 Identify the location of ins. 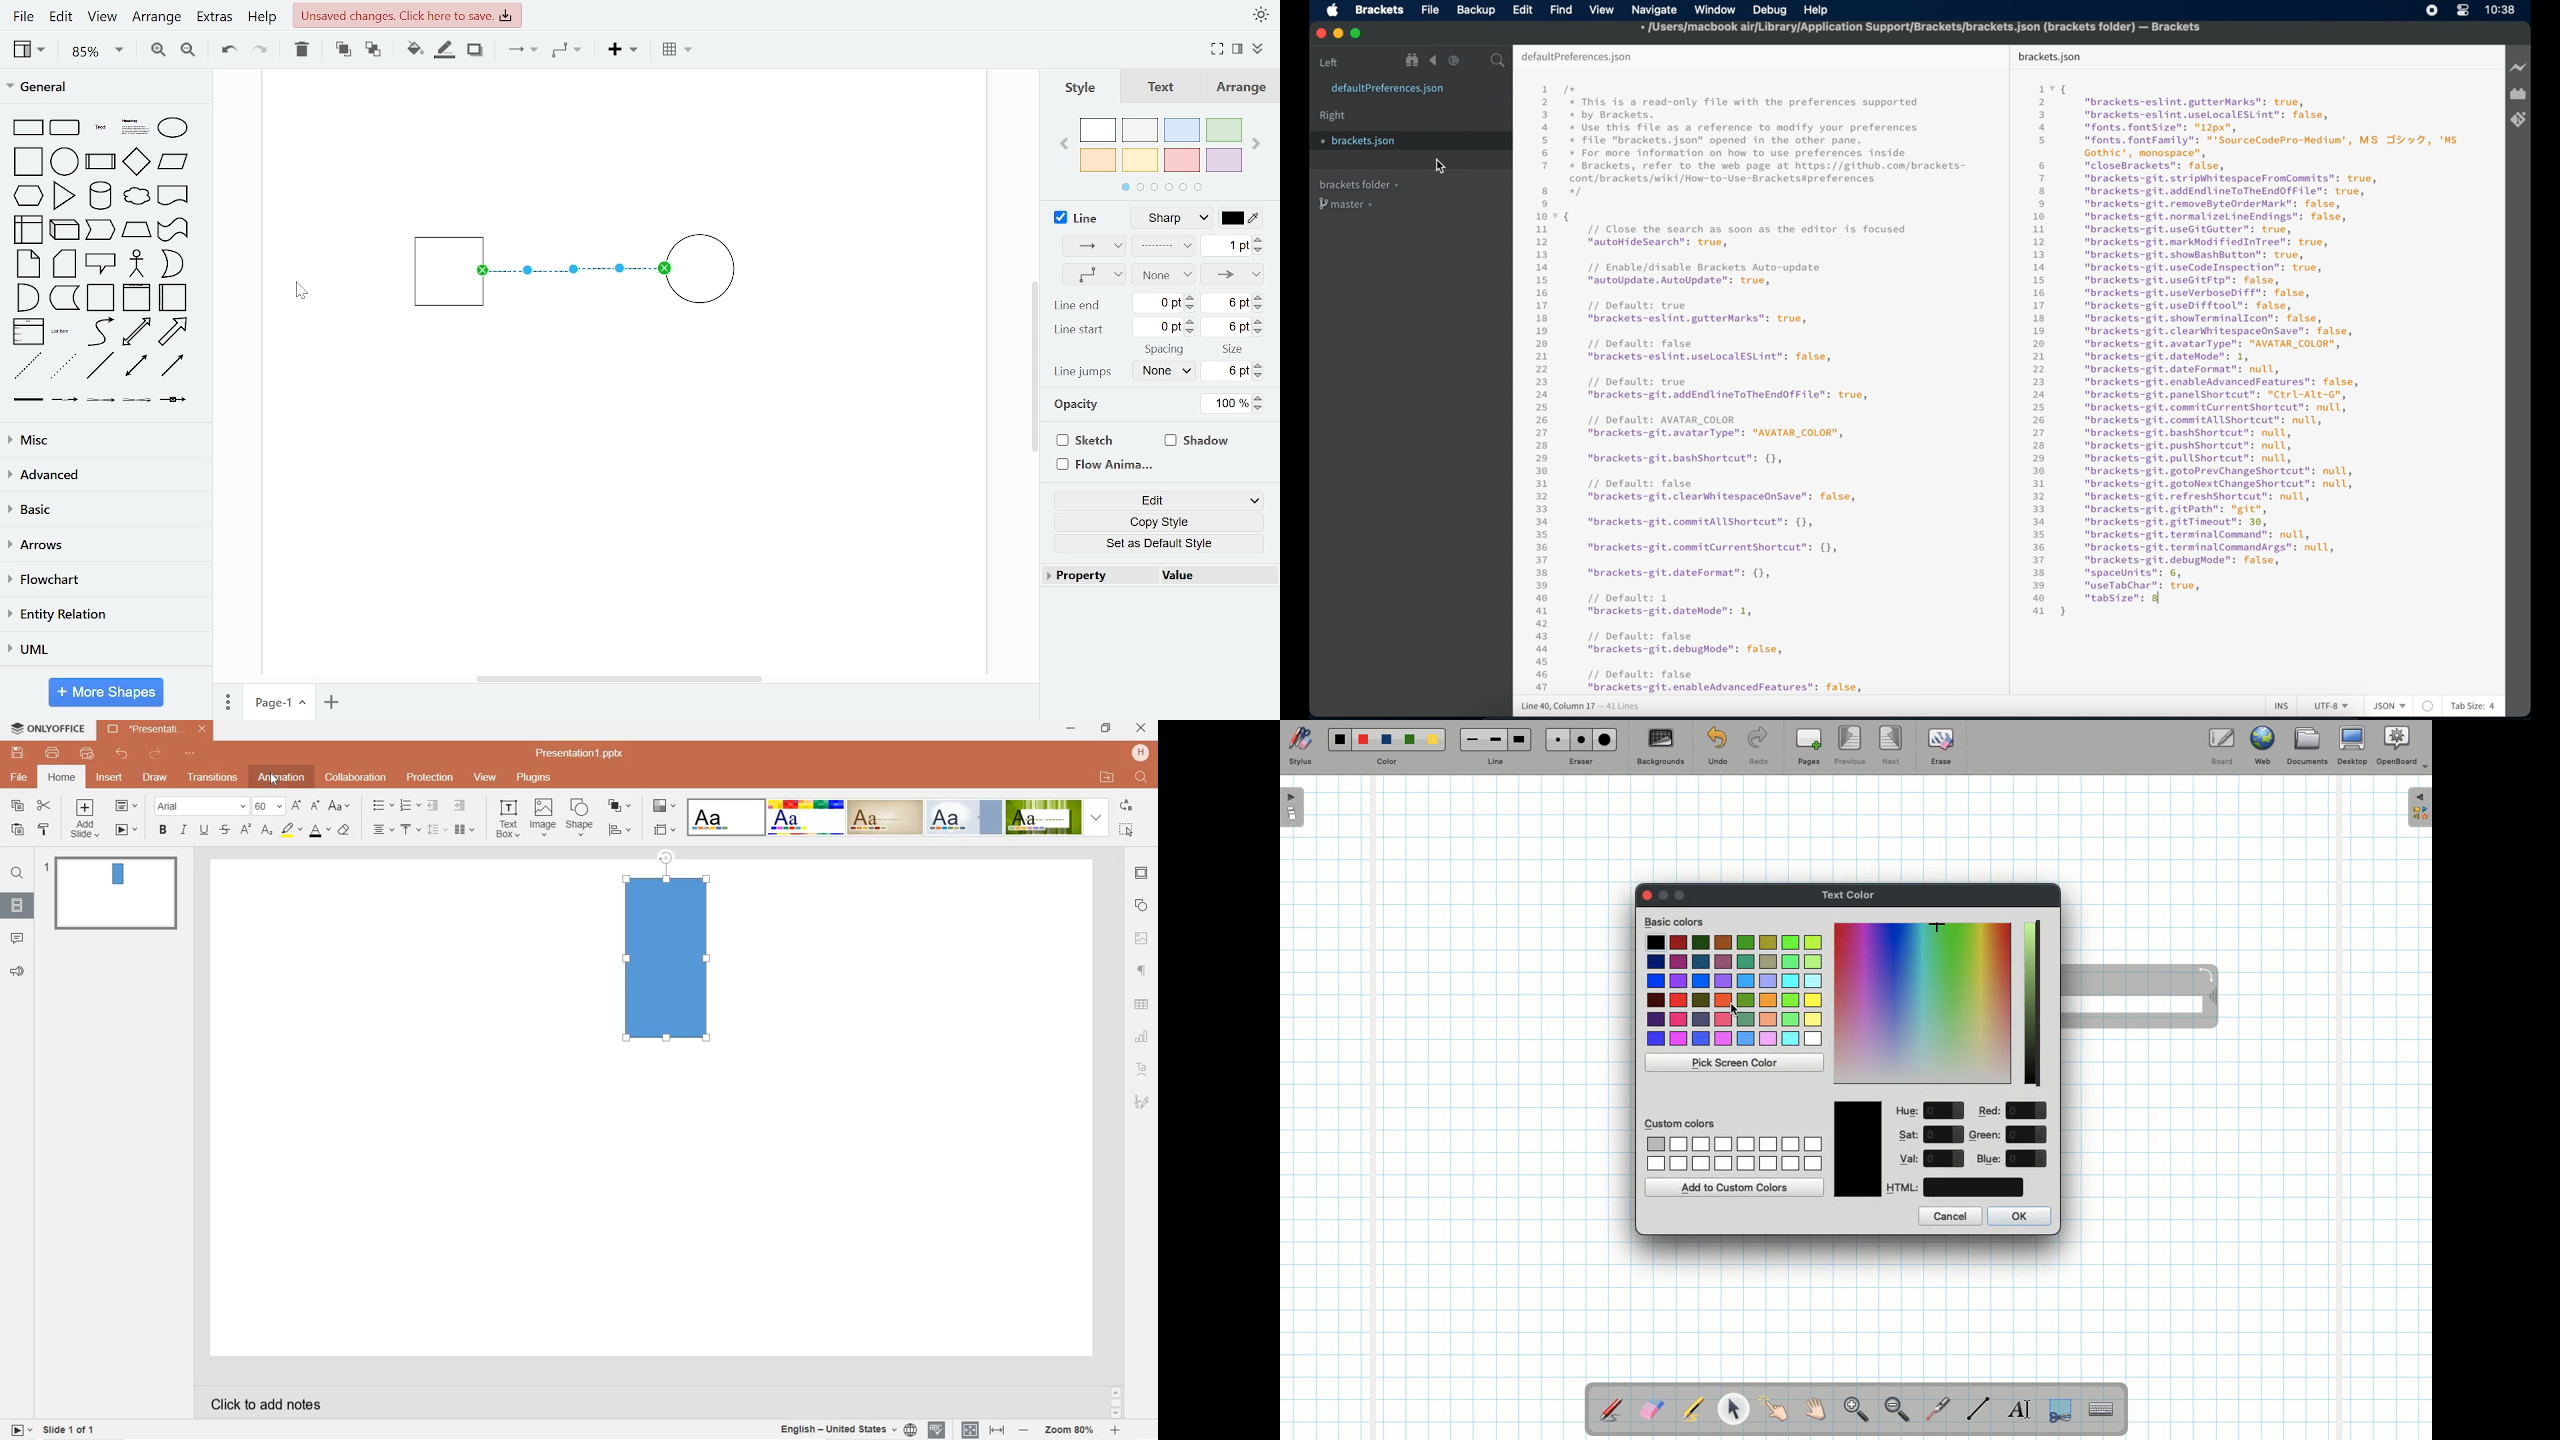
(2281, 707).